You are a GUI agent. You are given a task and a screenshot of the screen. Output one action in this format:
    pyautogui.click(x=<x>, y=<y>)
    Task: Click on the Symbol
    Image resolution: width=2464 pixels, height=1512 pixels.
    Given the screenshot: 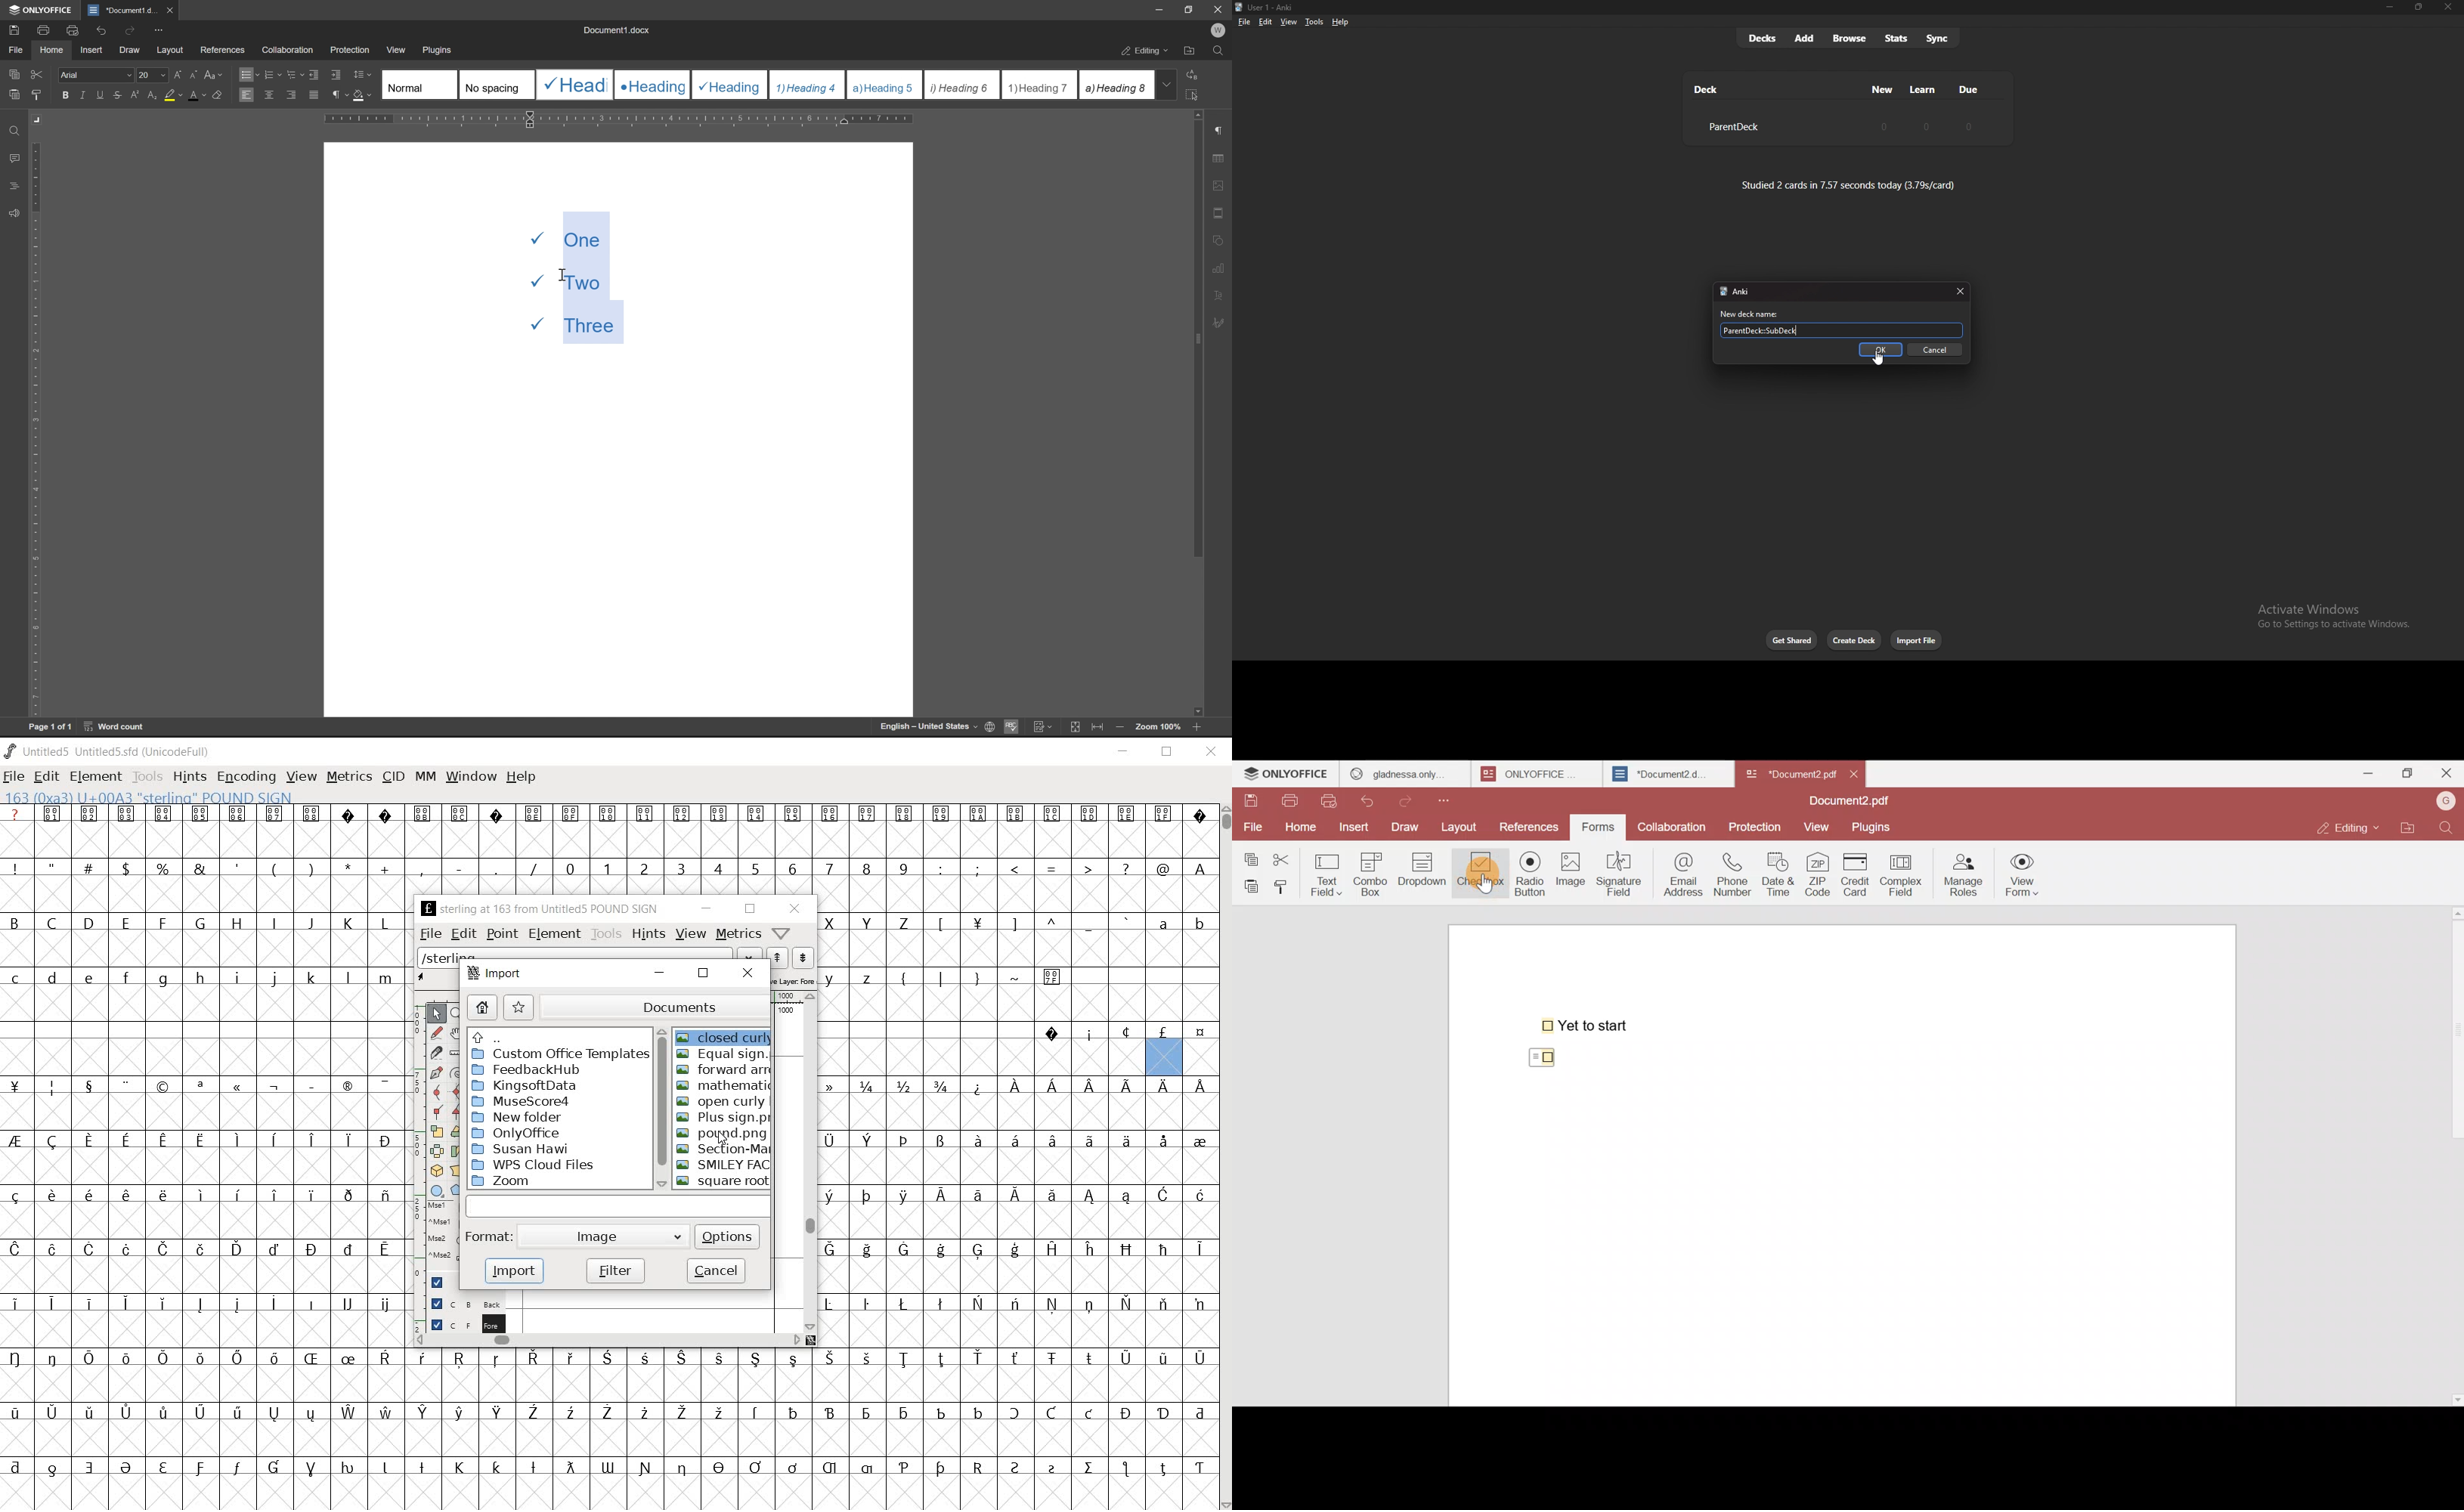 What is the action you would take?
    pyautogui.click(x=1090, y=1141)
    